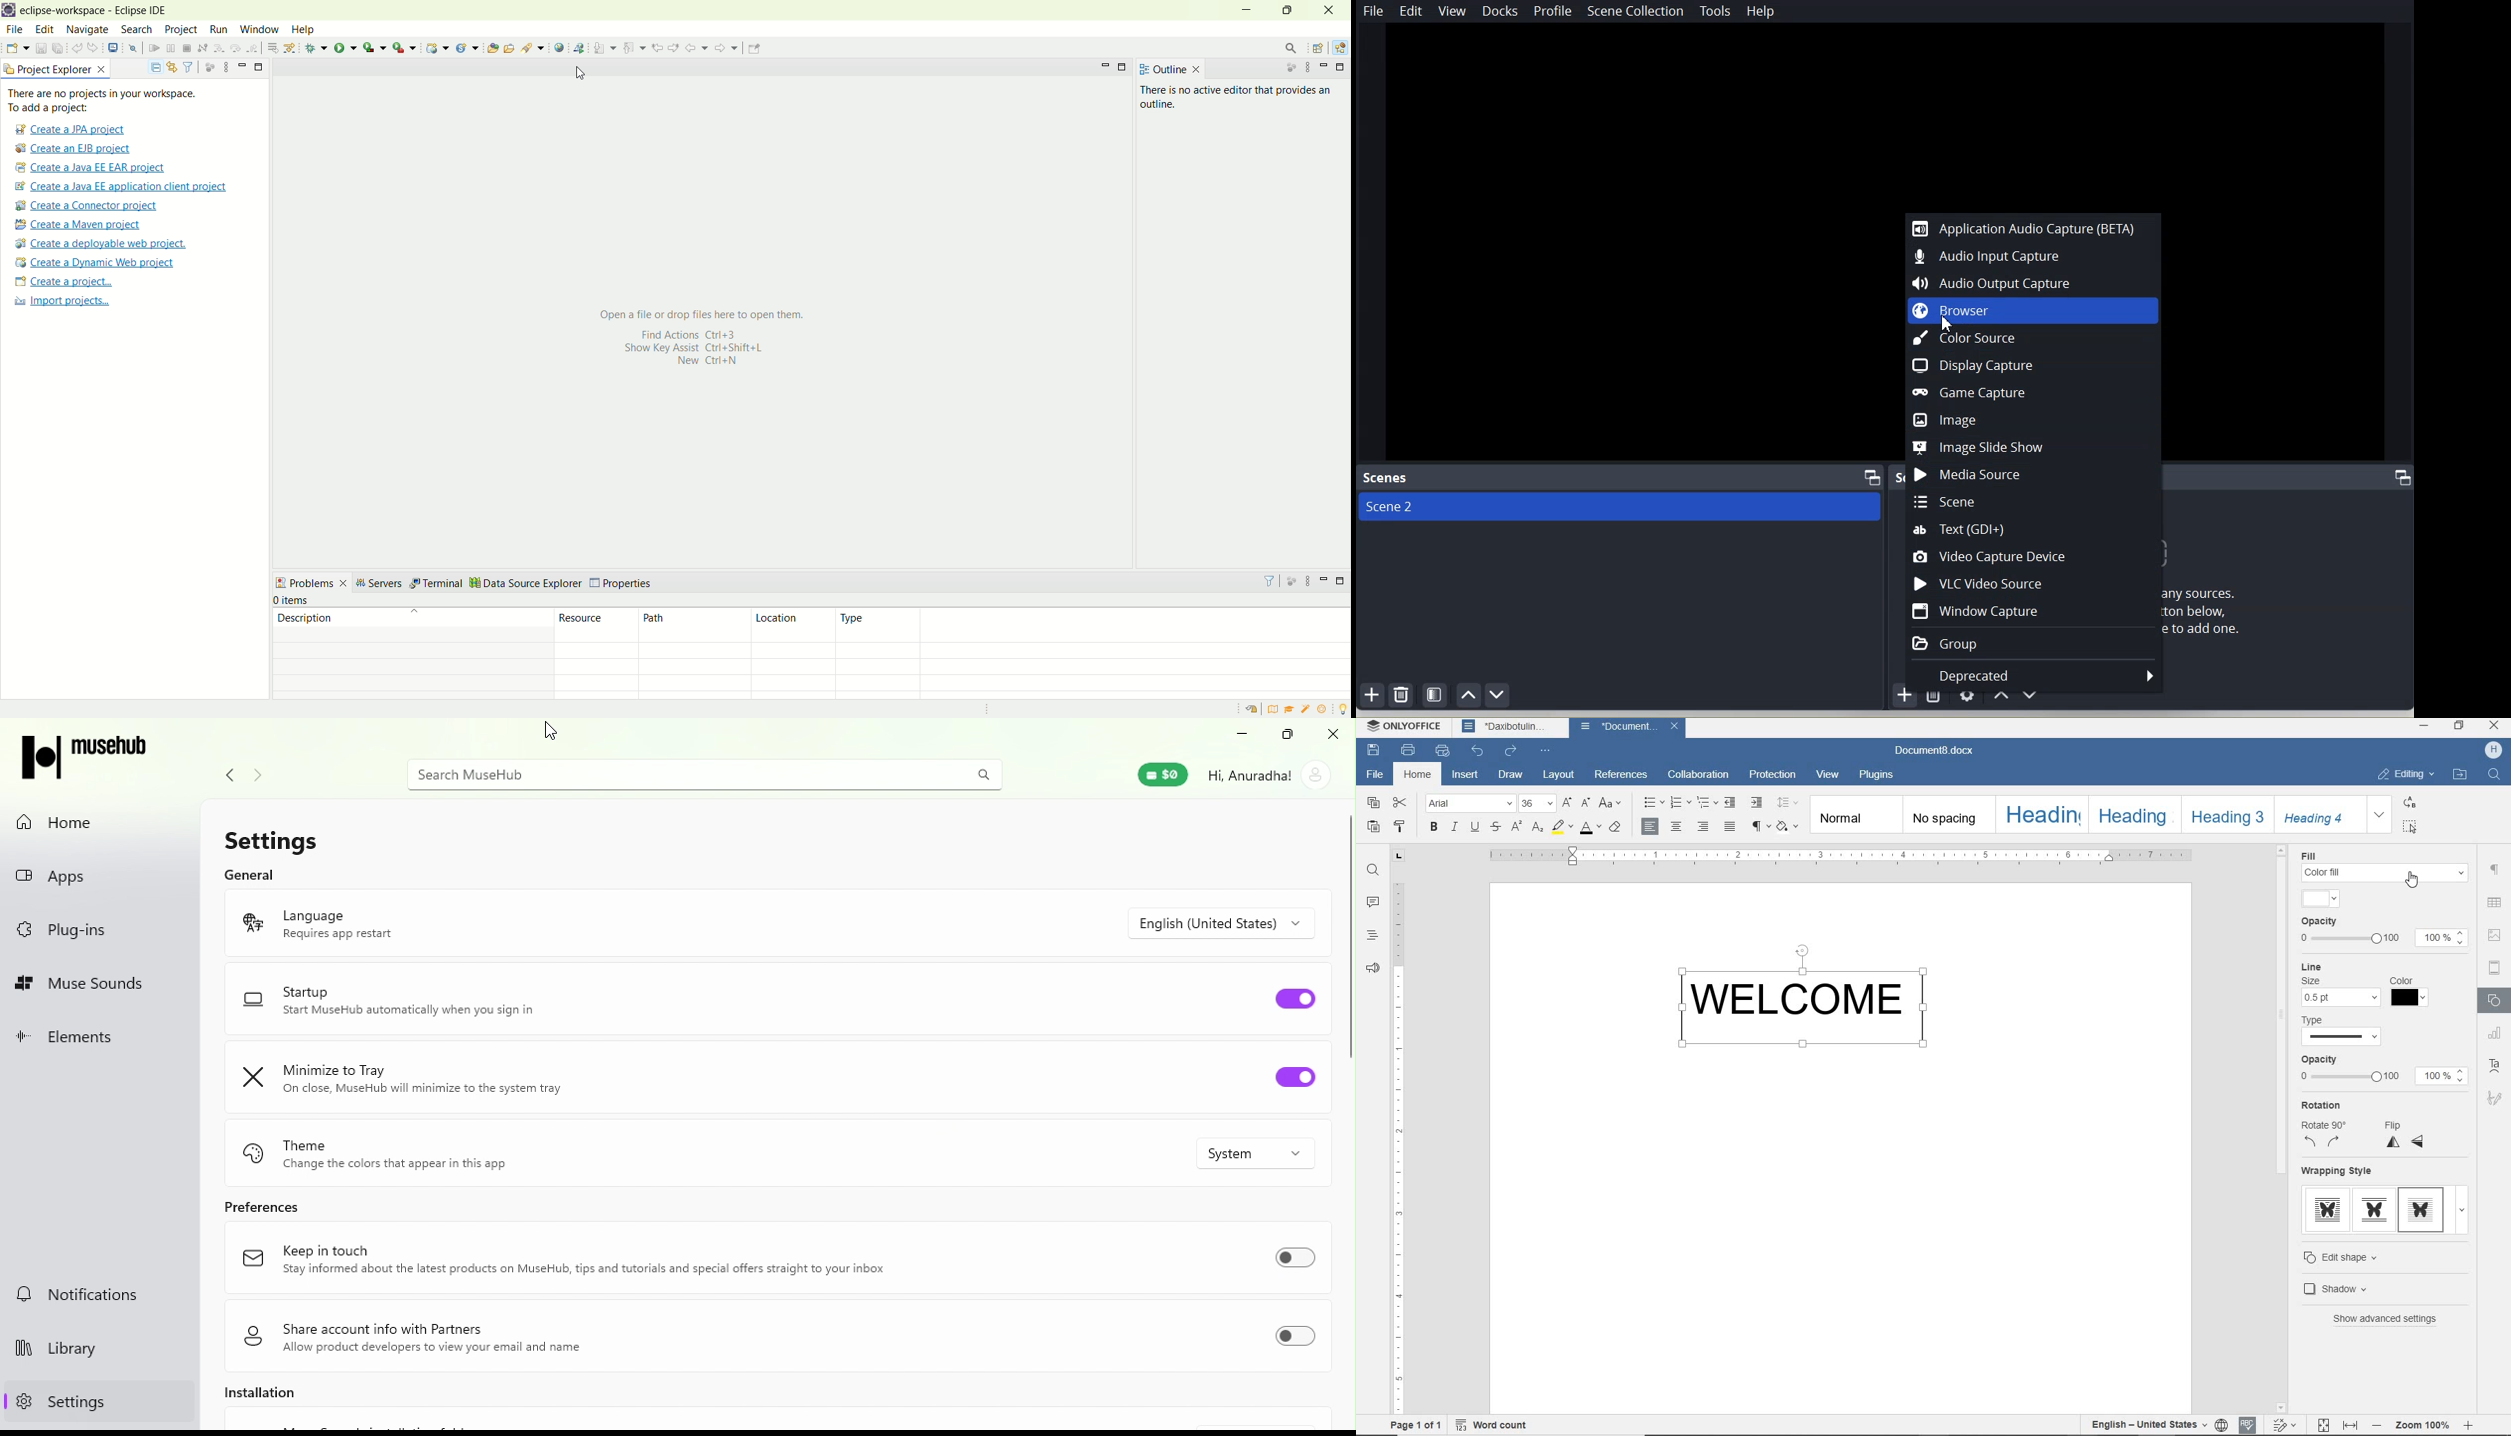 This screenshot has height=1456, width=2520. I want to click on Edit, so click(1412, 11).